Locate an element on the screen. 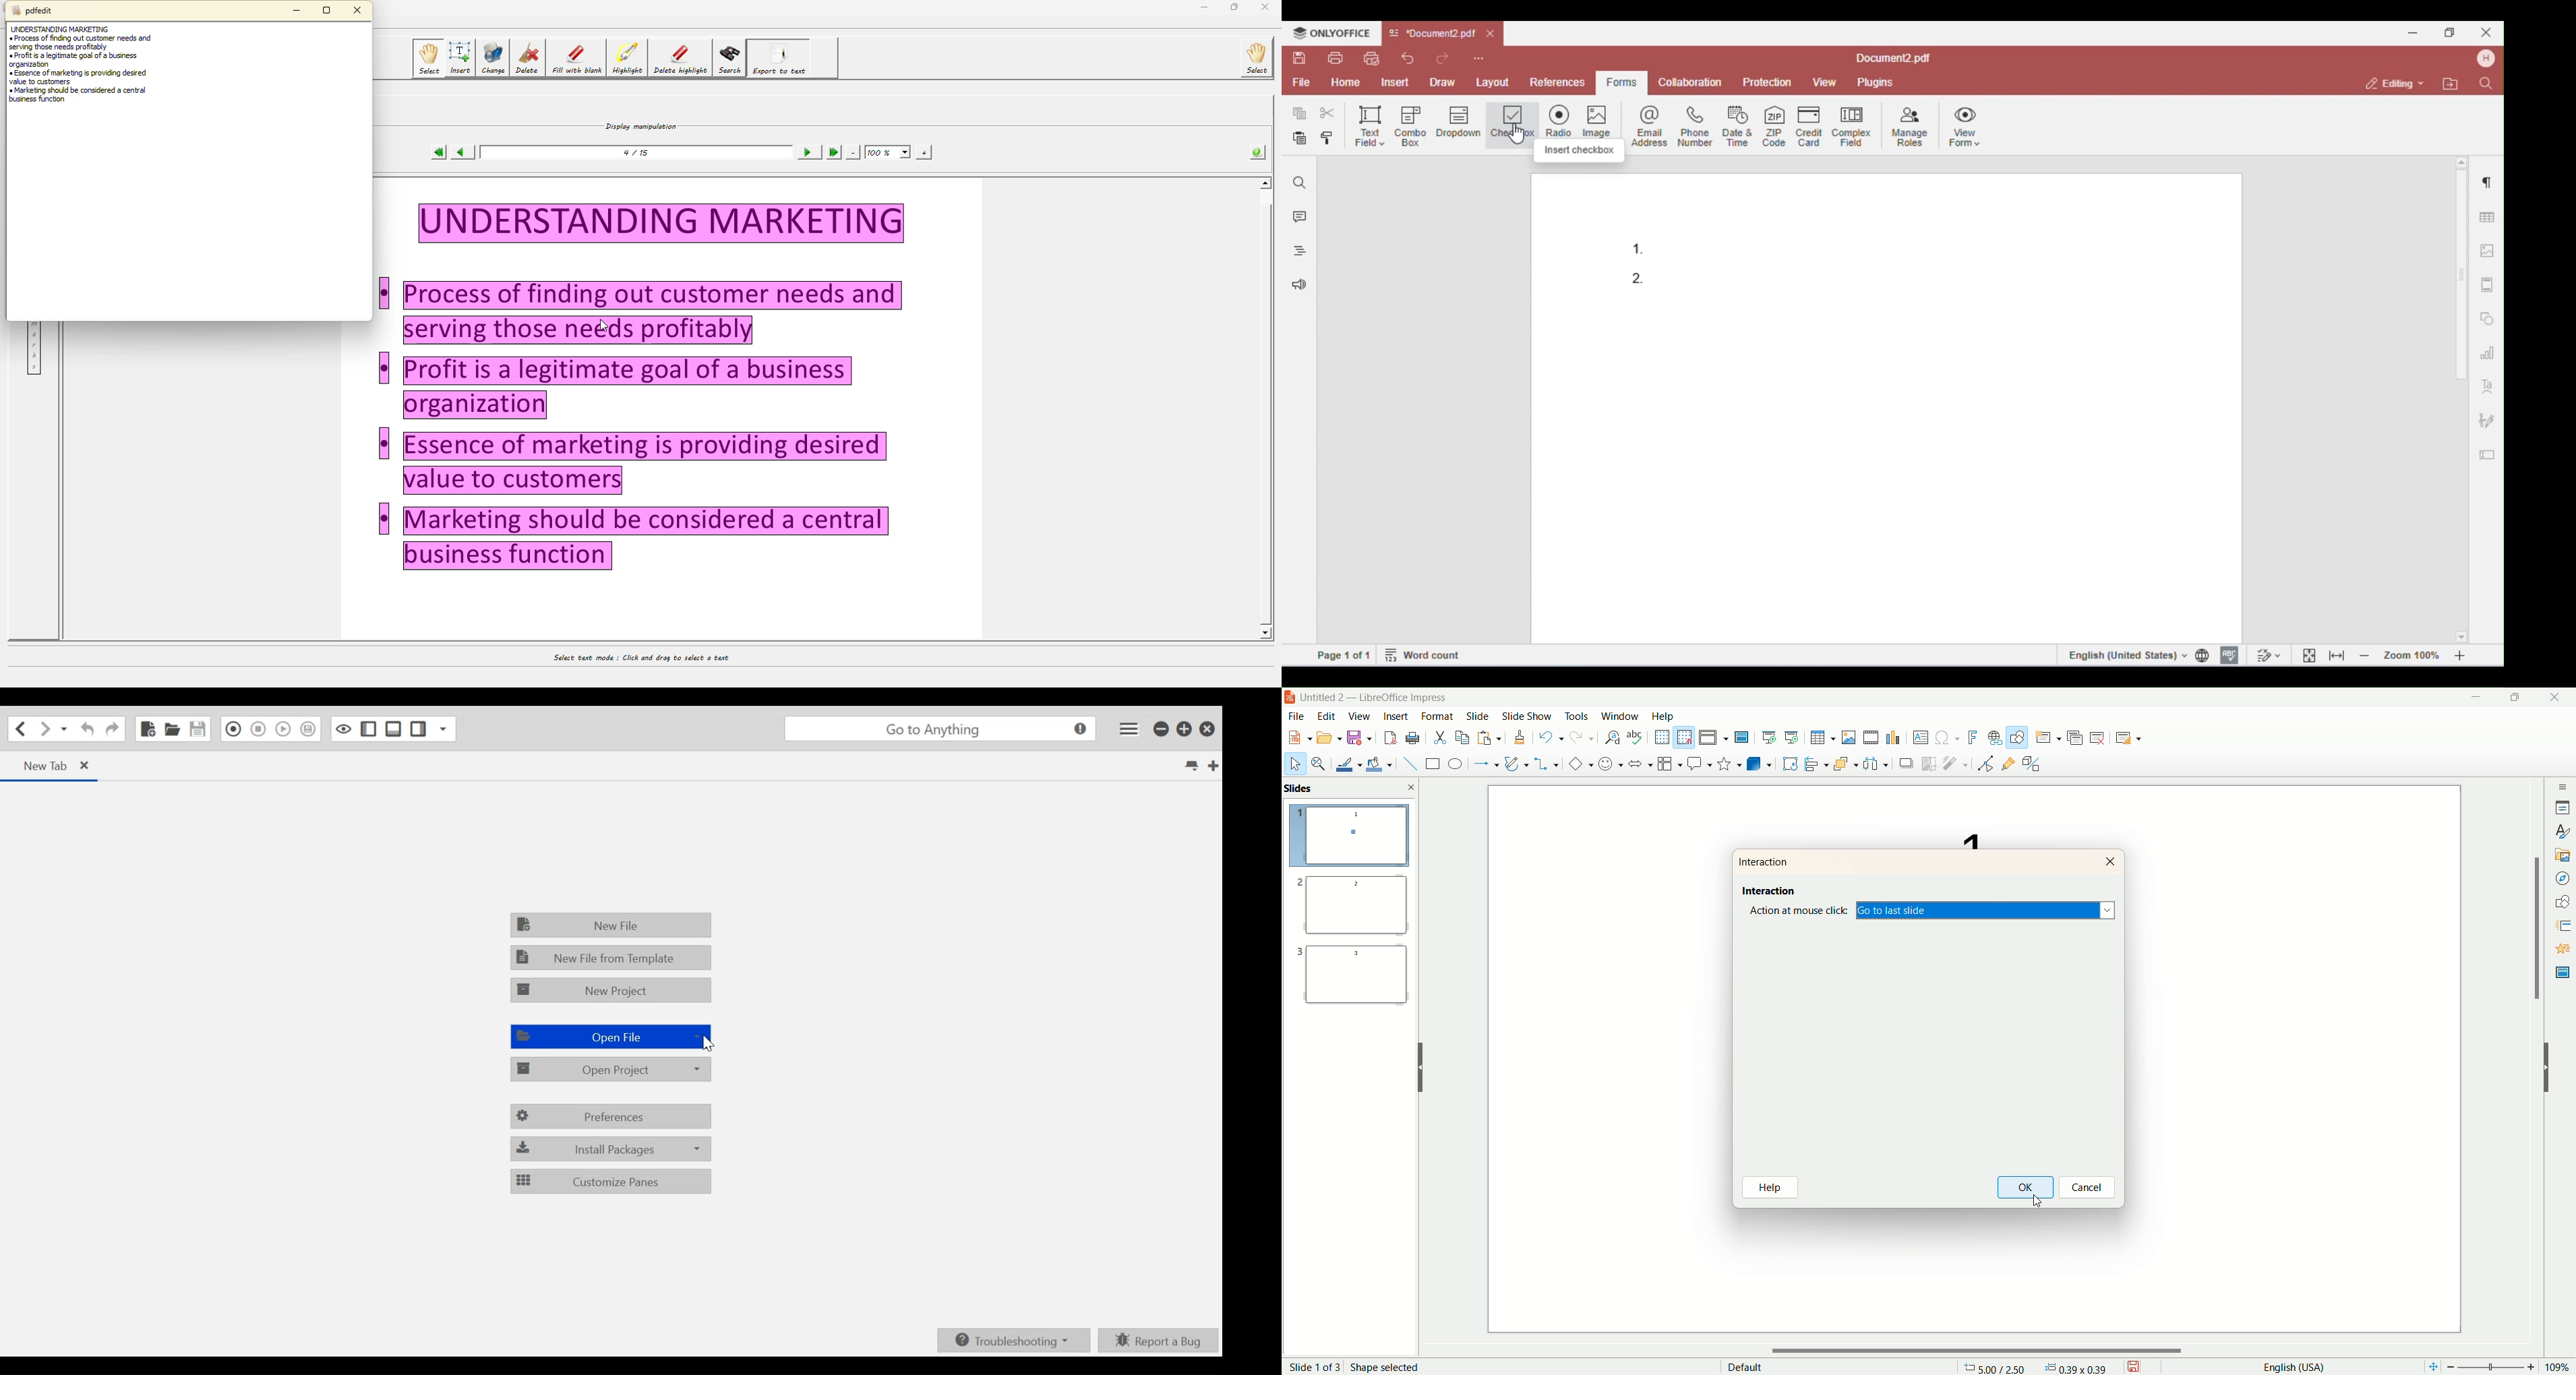  hyperlink is located at coordinates (1992, 738).